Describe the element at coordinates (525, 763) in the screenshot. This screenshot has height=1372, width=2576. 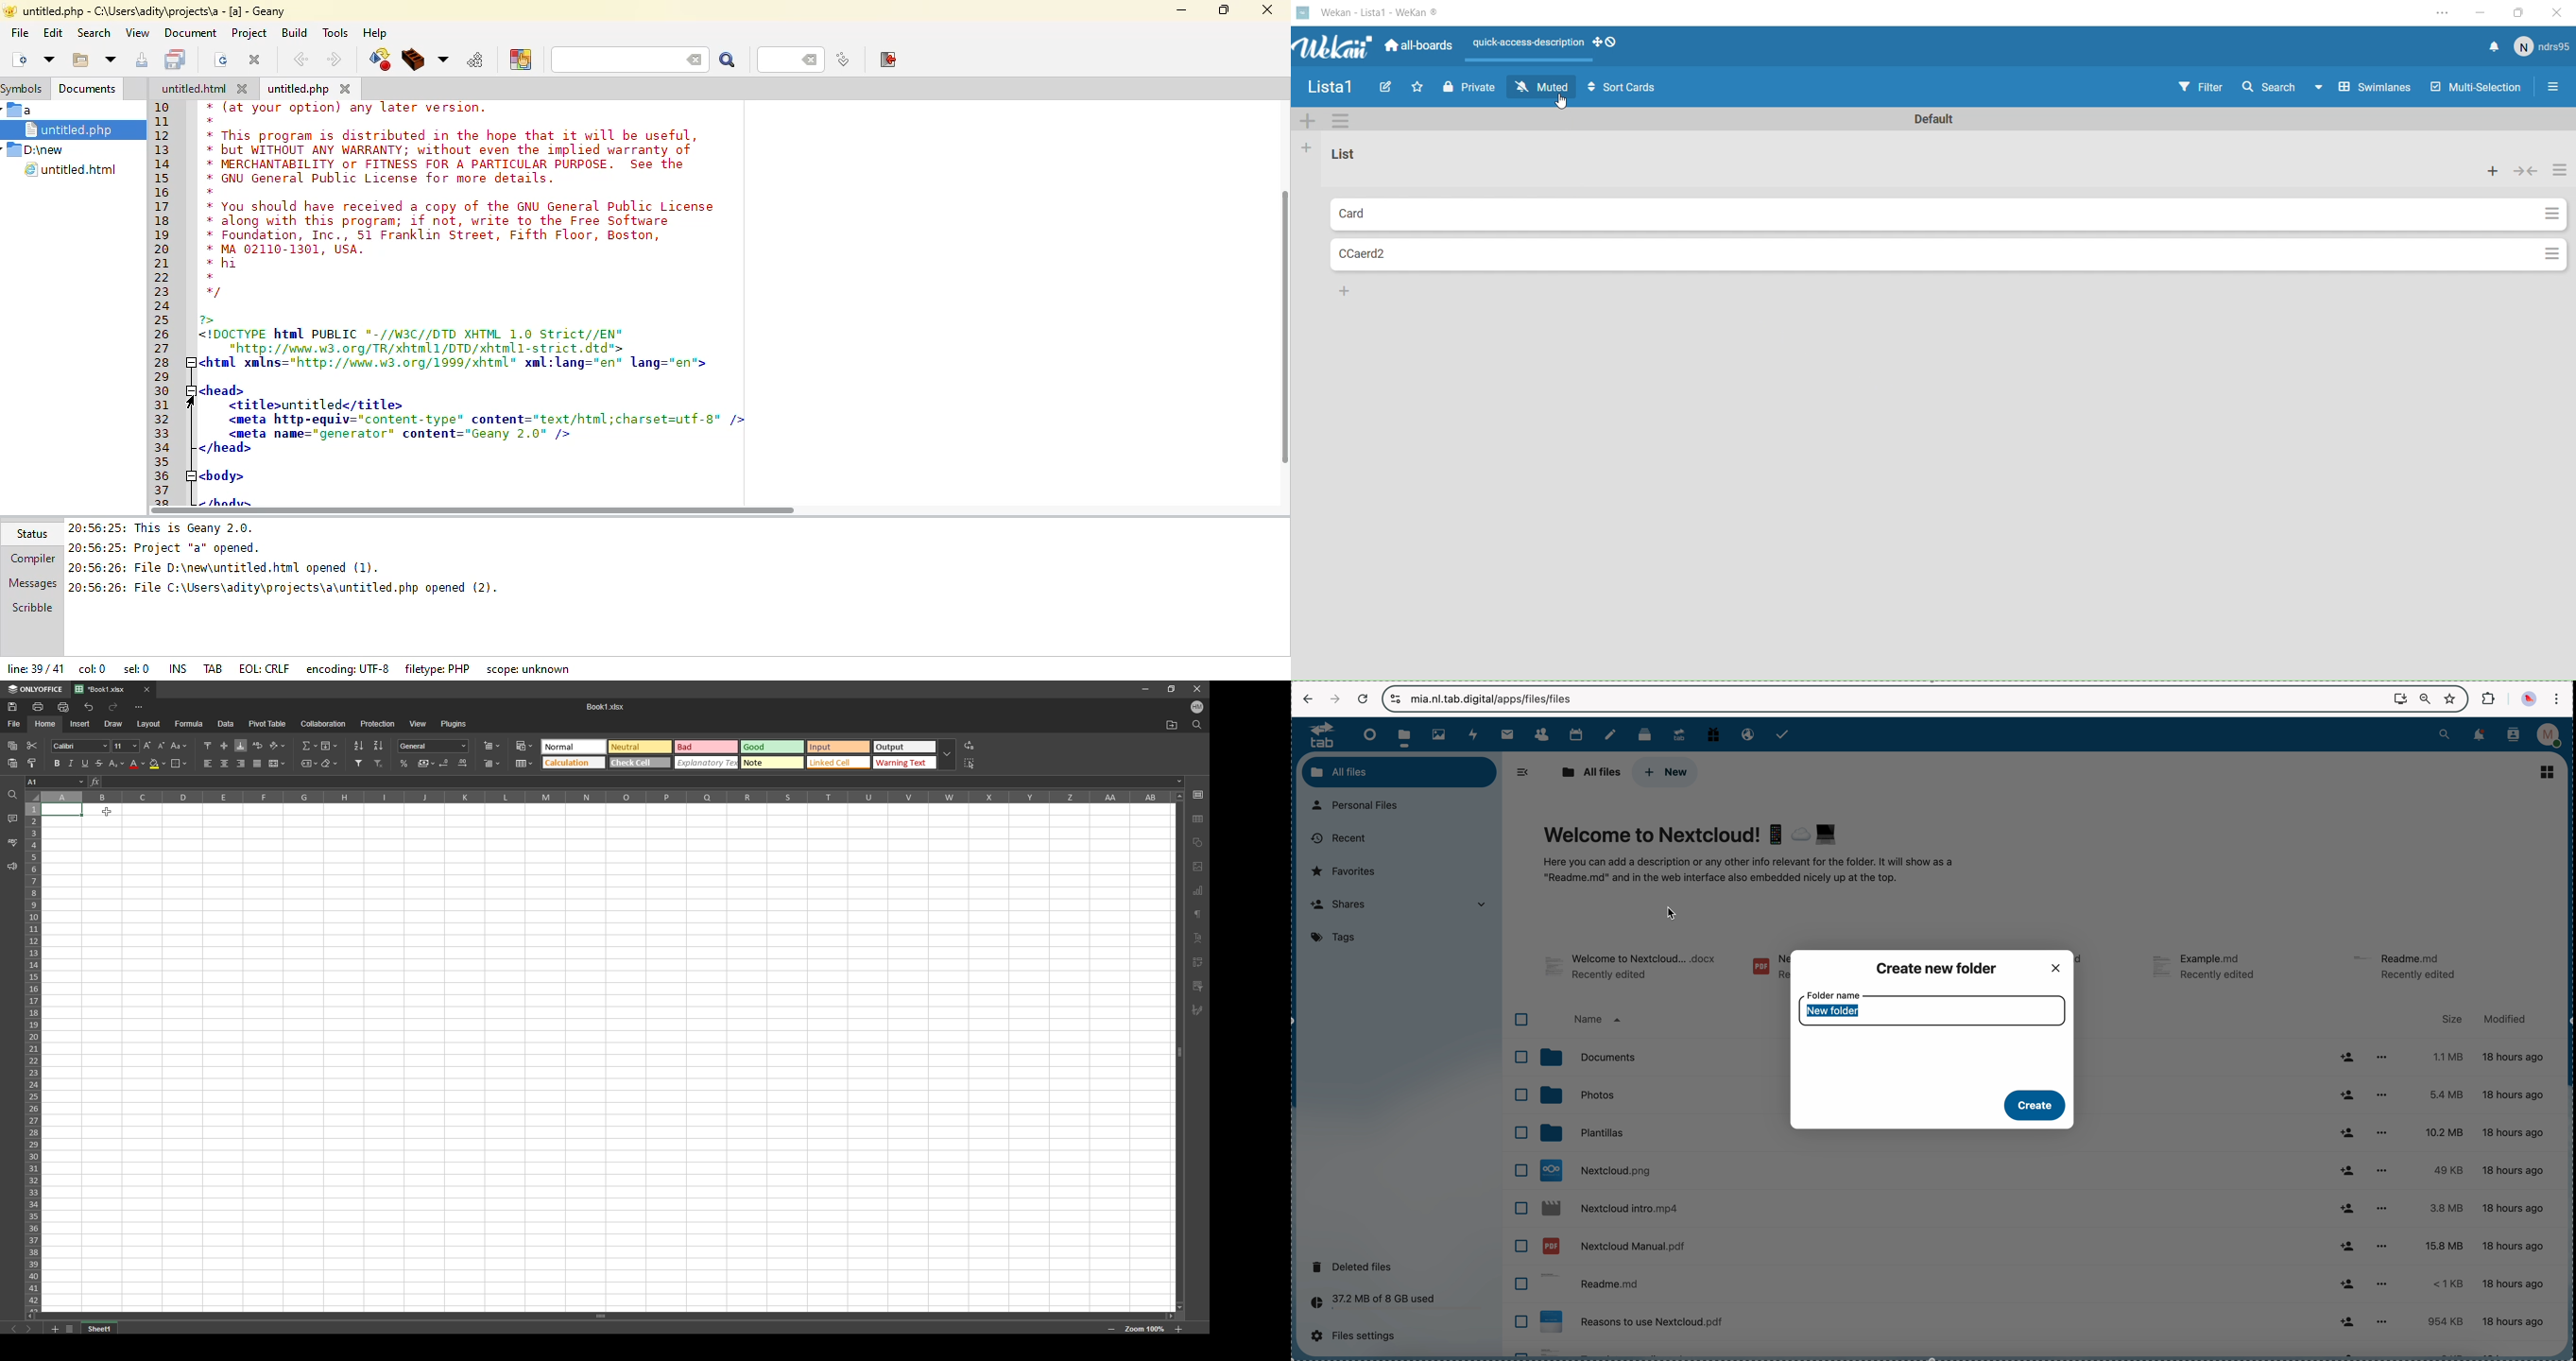
I see `table` at that location.